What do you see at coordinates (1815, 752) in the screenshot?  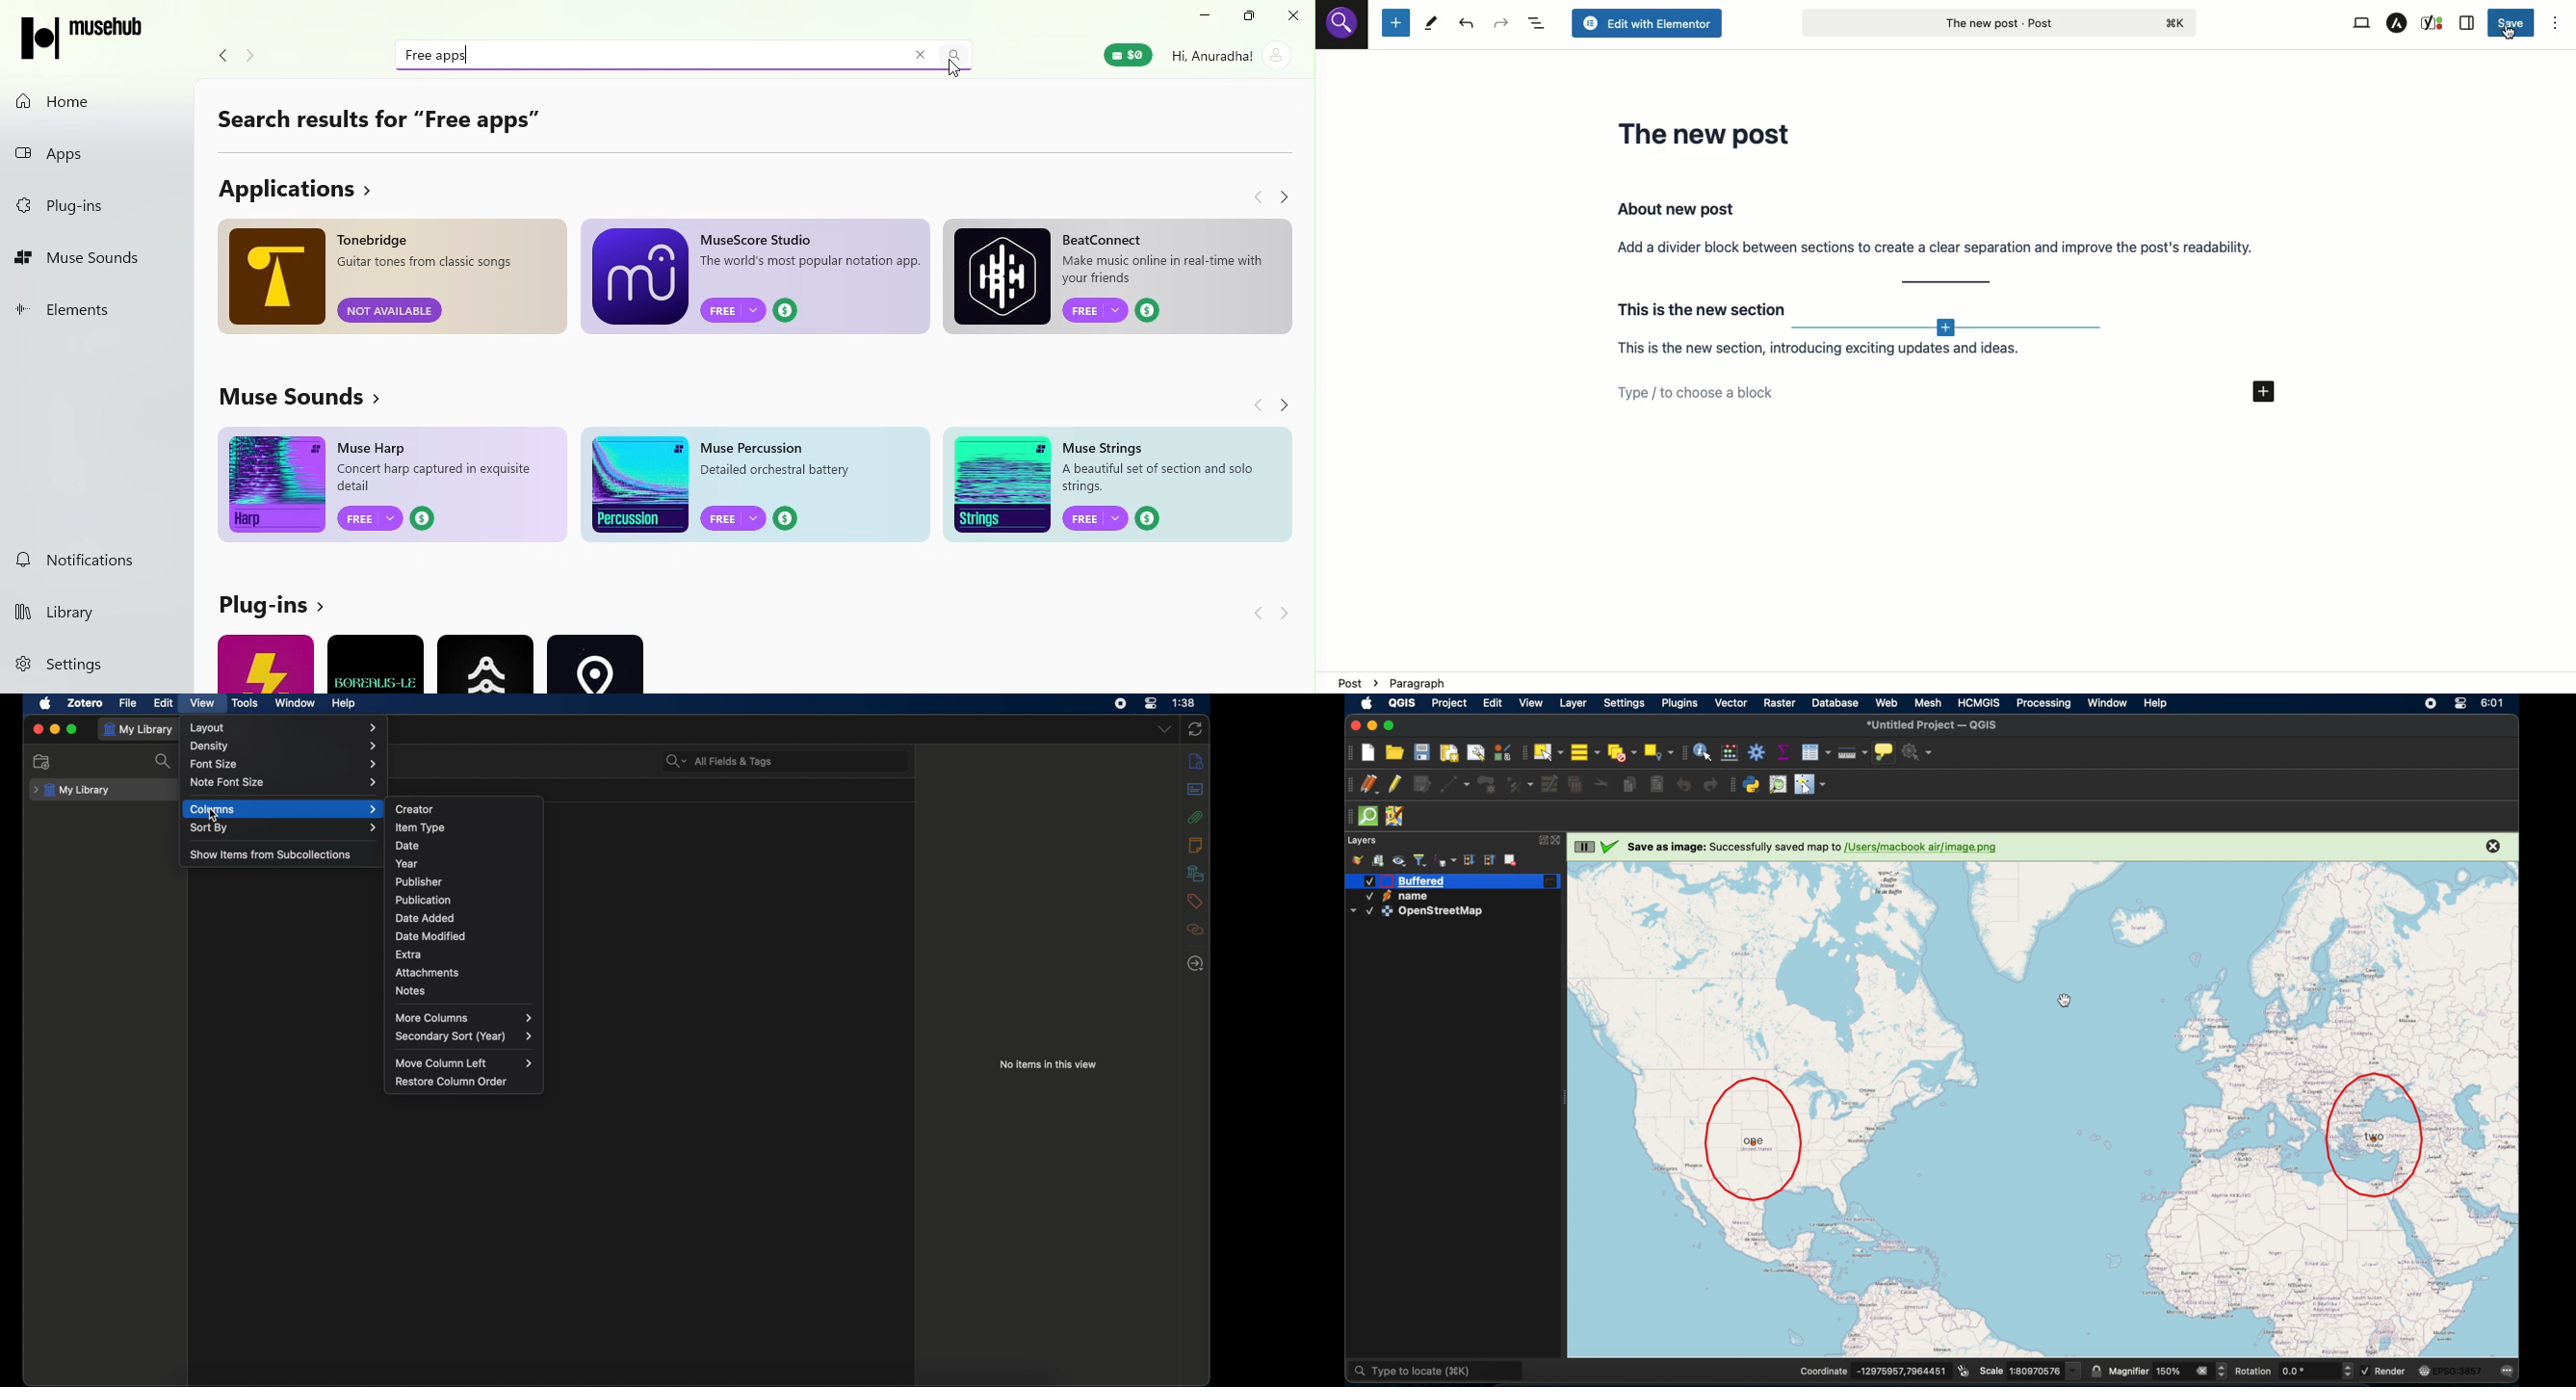 I see `open attribute table` at bounding box center [1815, 752].